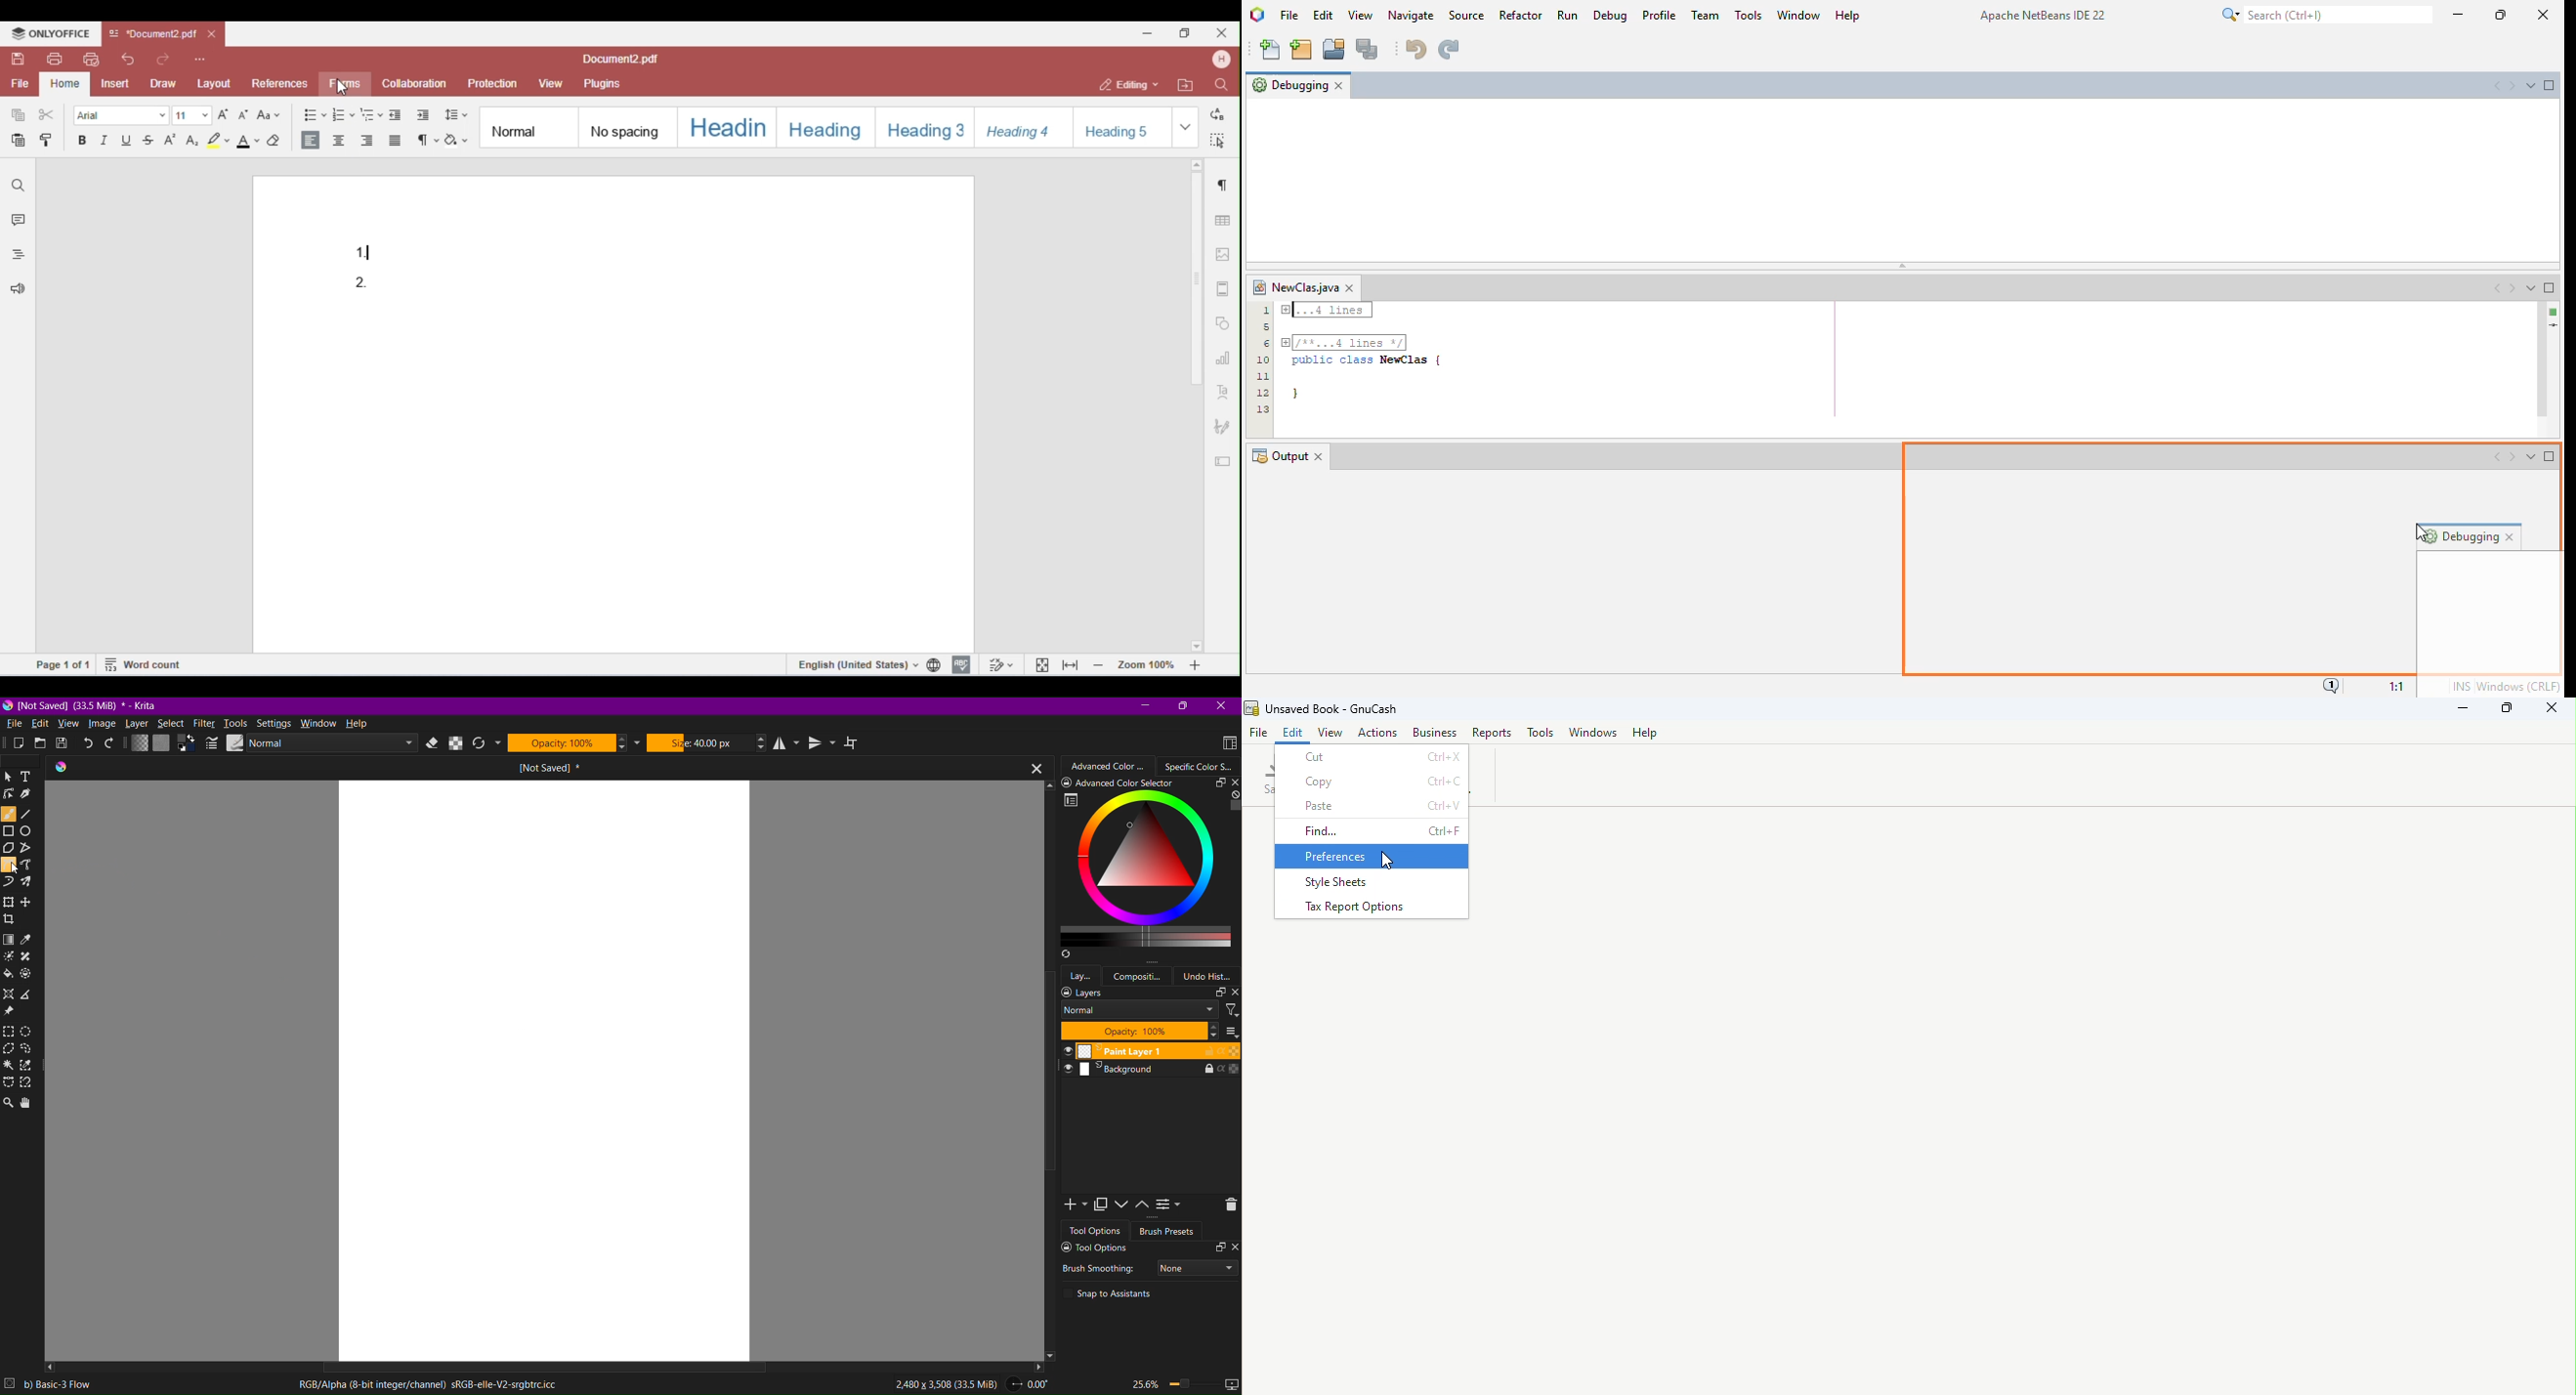 The height and width of the screenshot is (1400, 2576). What do you see at coordinates (1368, 49) in the screenshot?
I see `save all` at bounding box center [1368, 49].